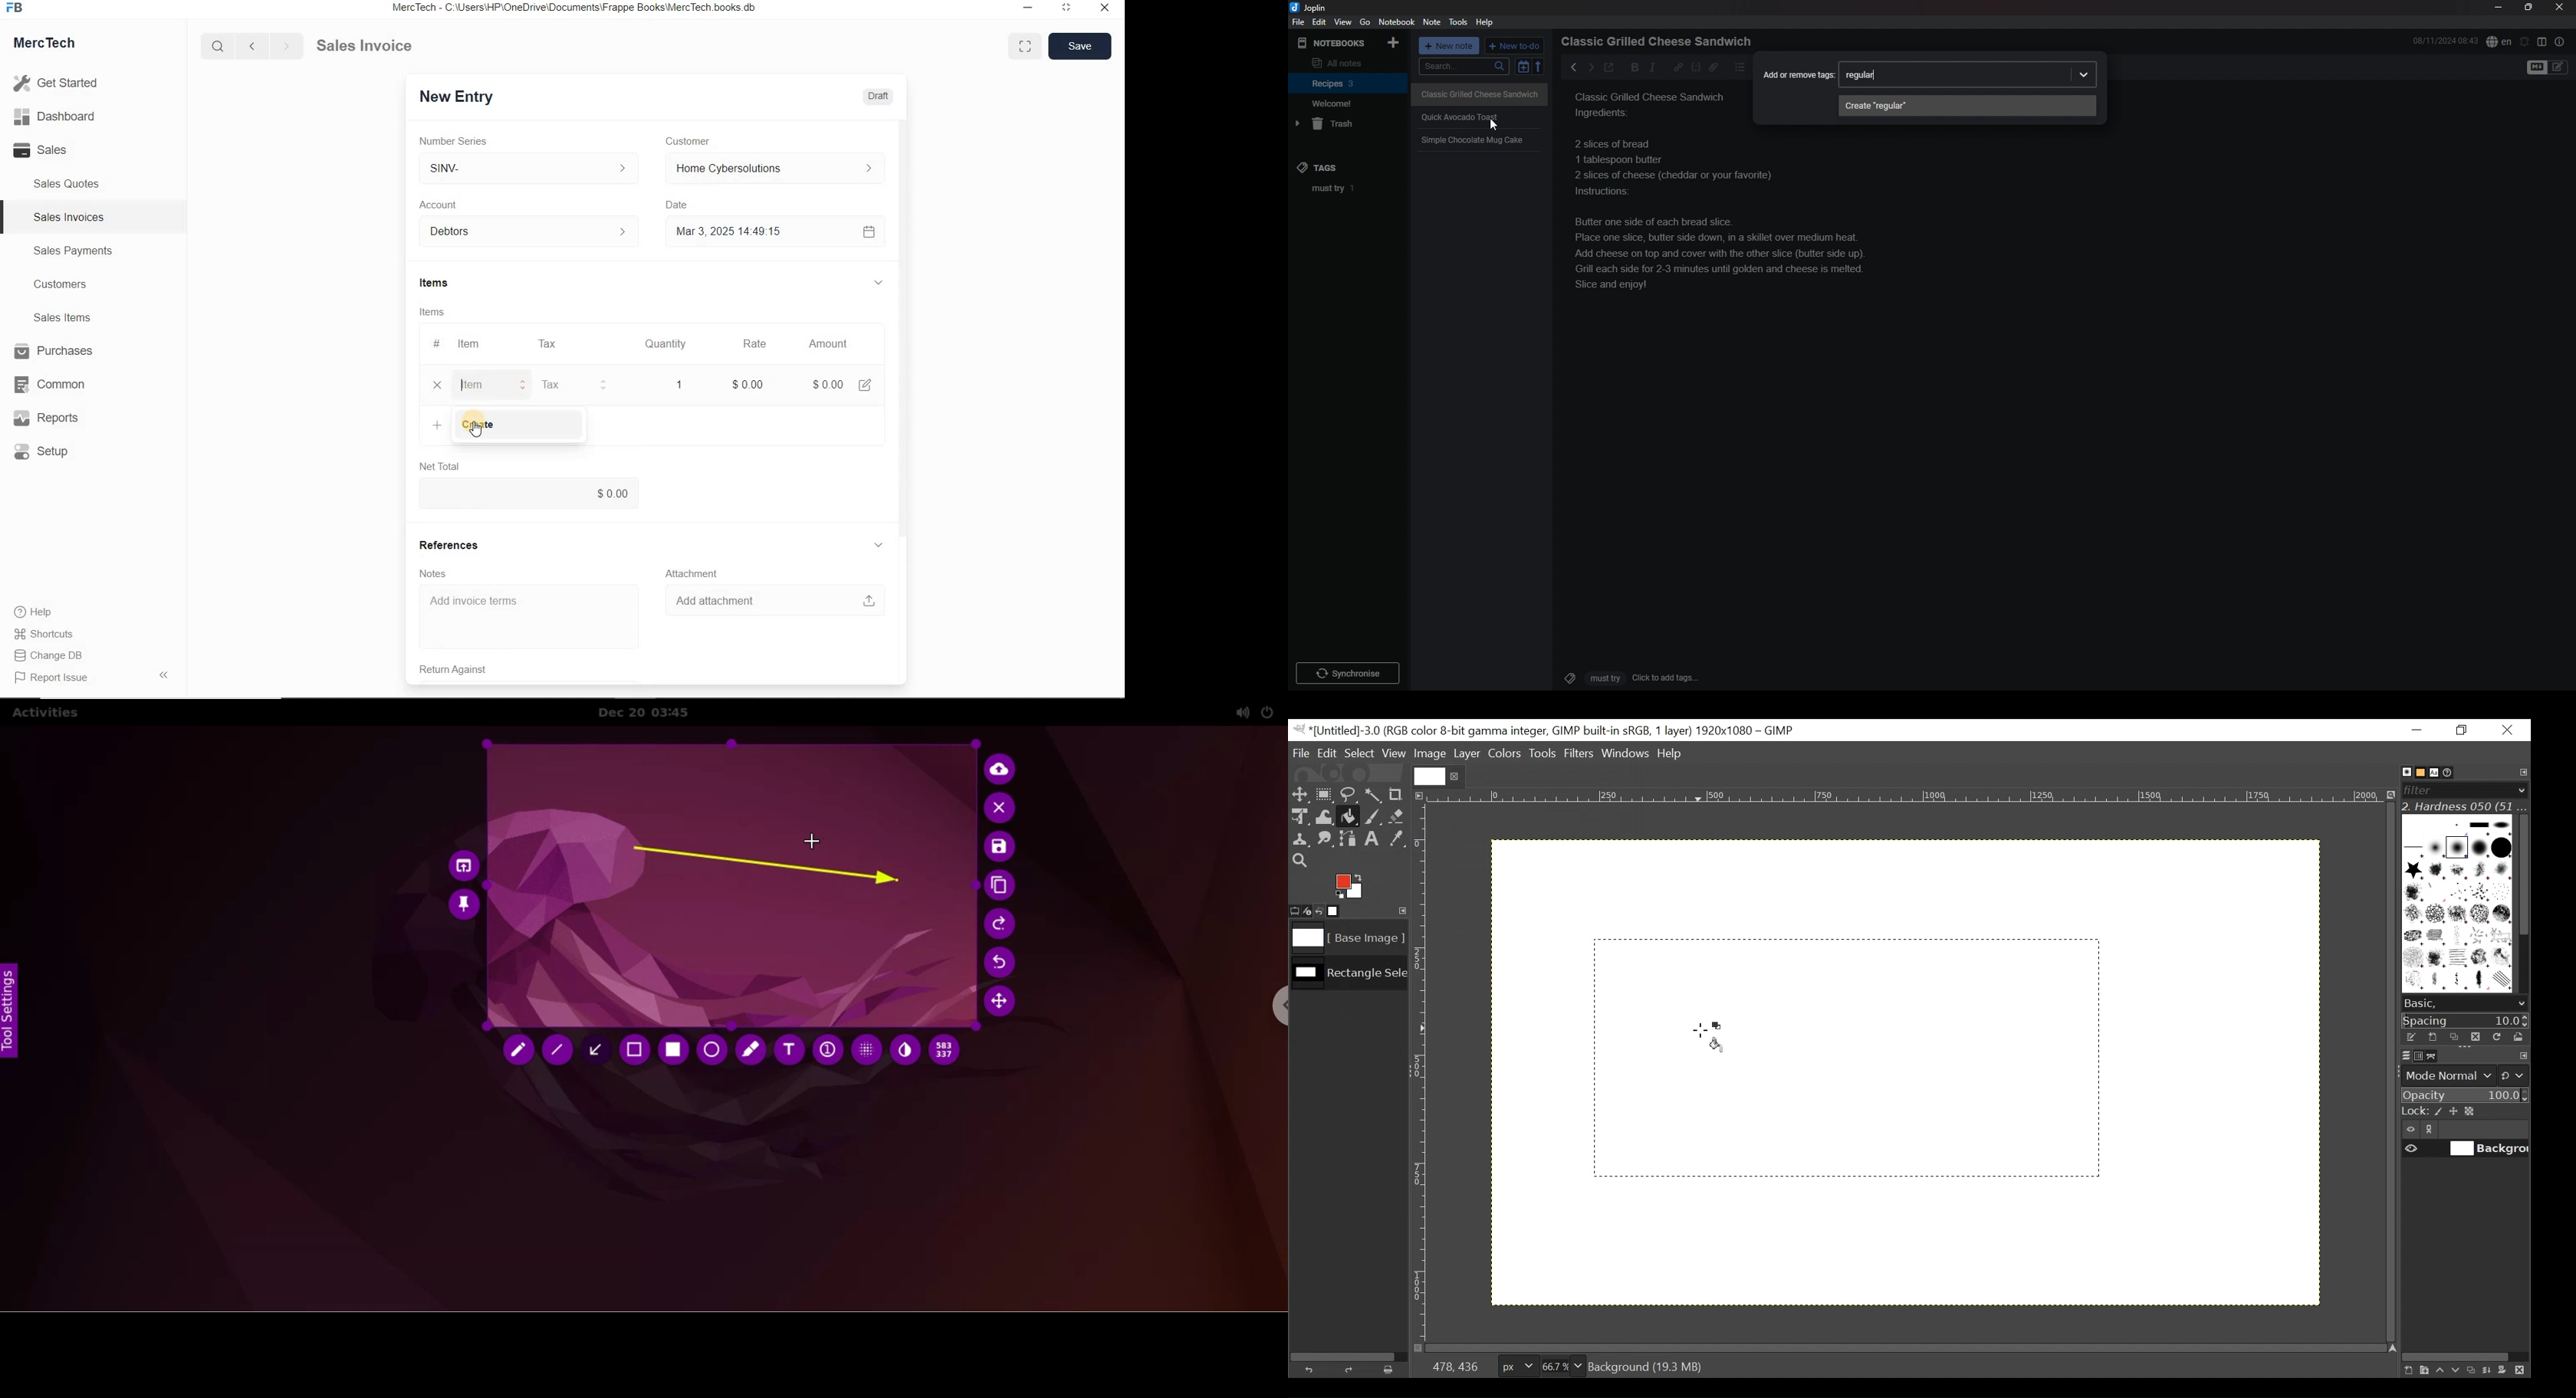  Describe the element at coordinates (879, 546) in the screenshot. I see `hide sub menu` at that location.